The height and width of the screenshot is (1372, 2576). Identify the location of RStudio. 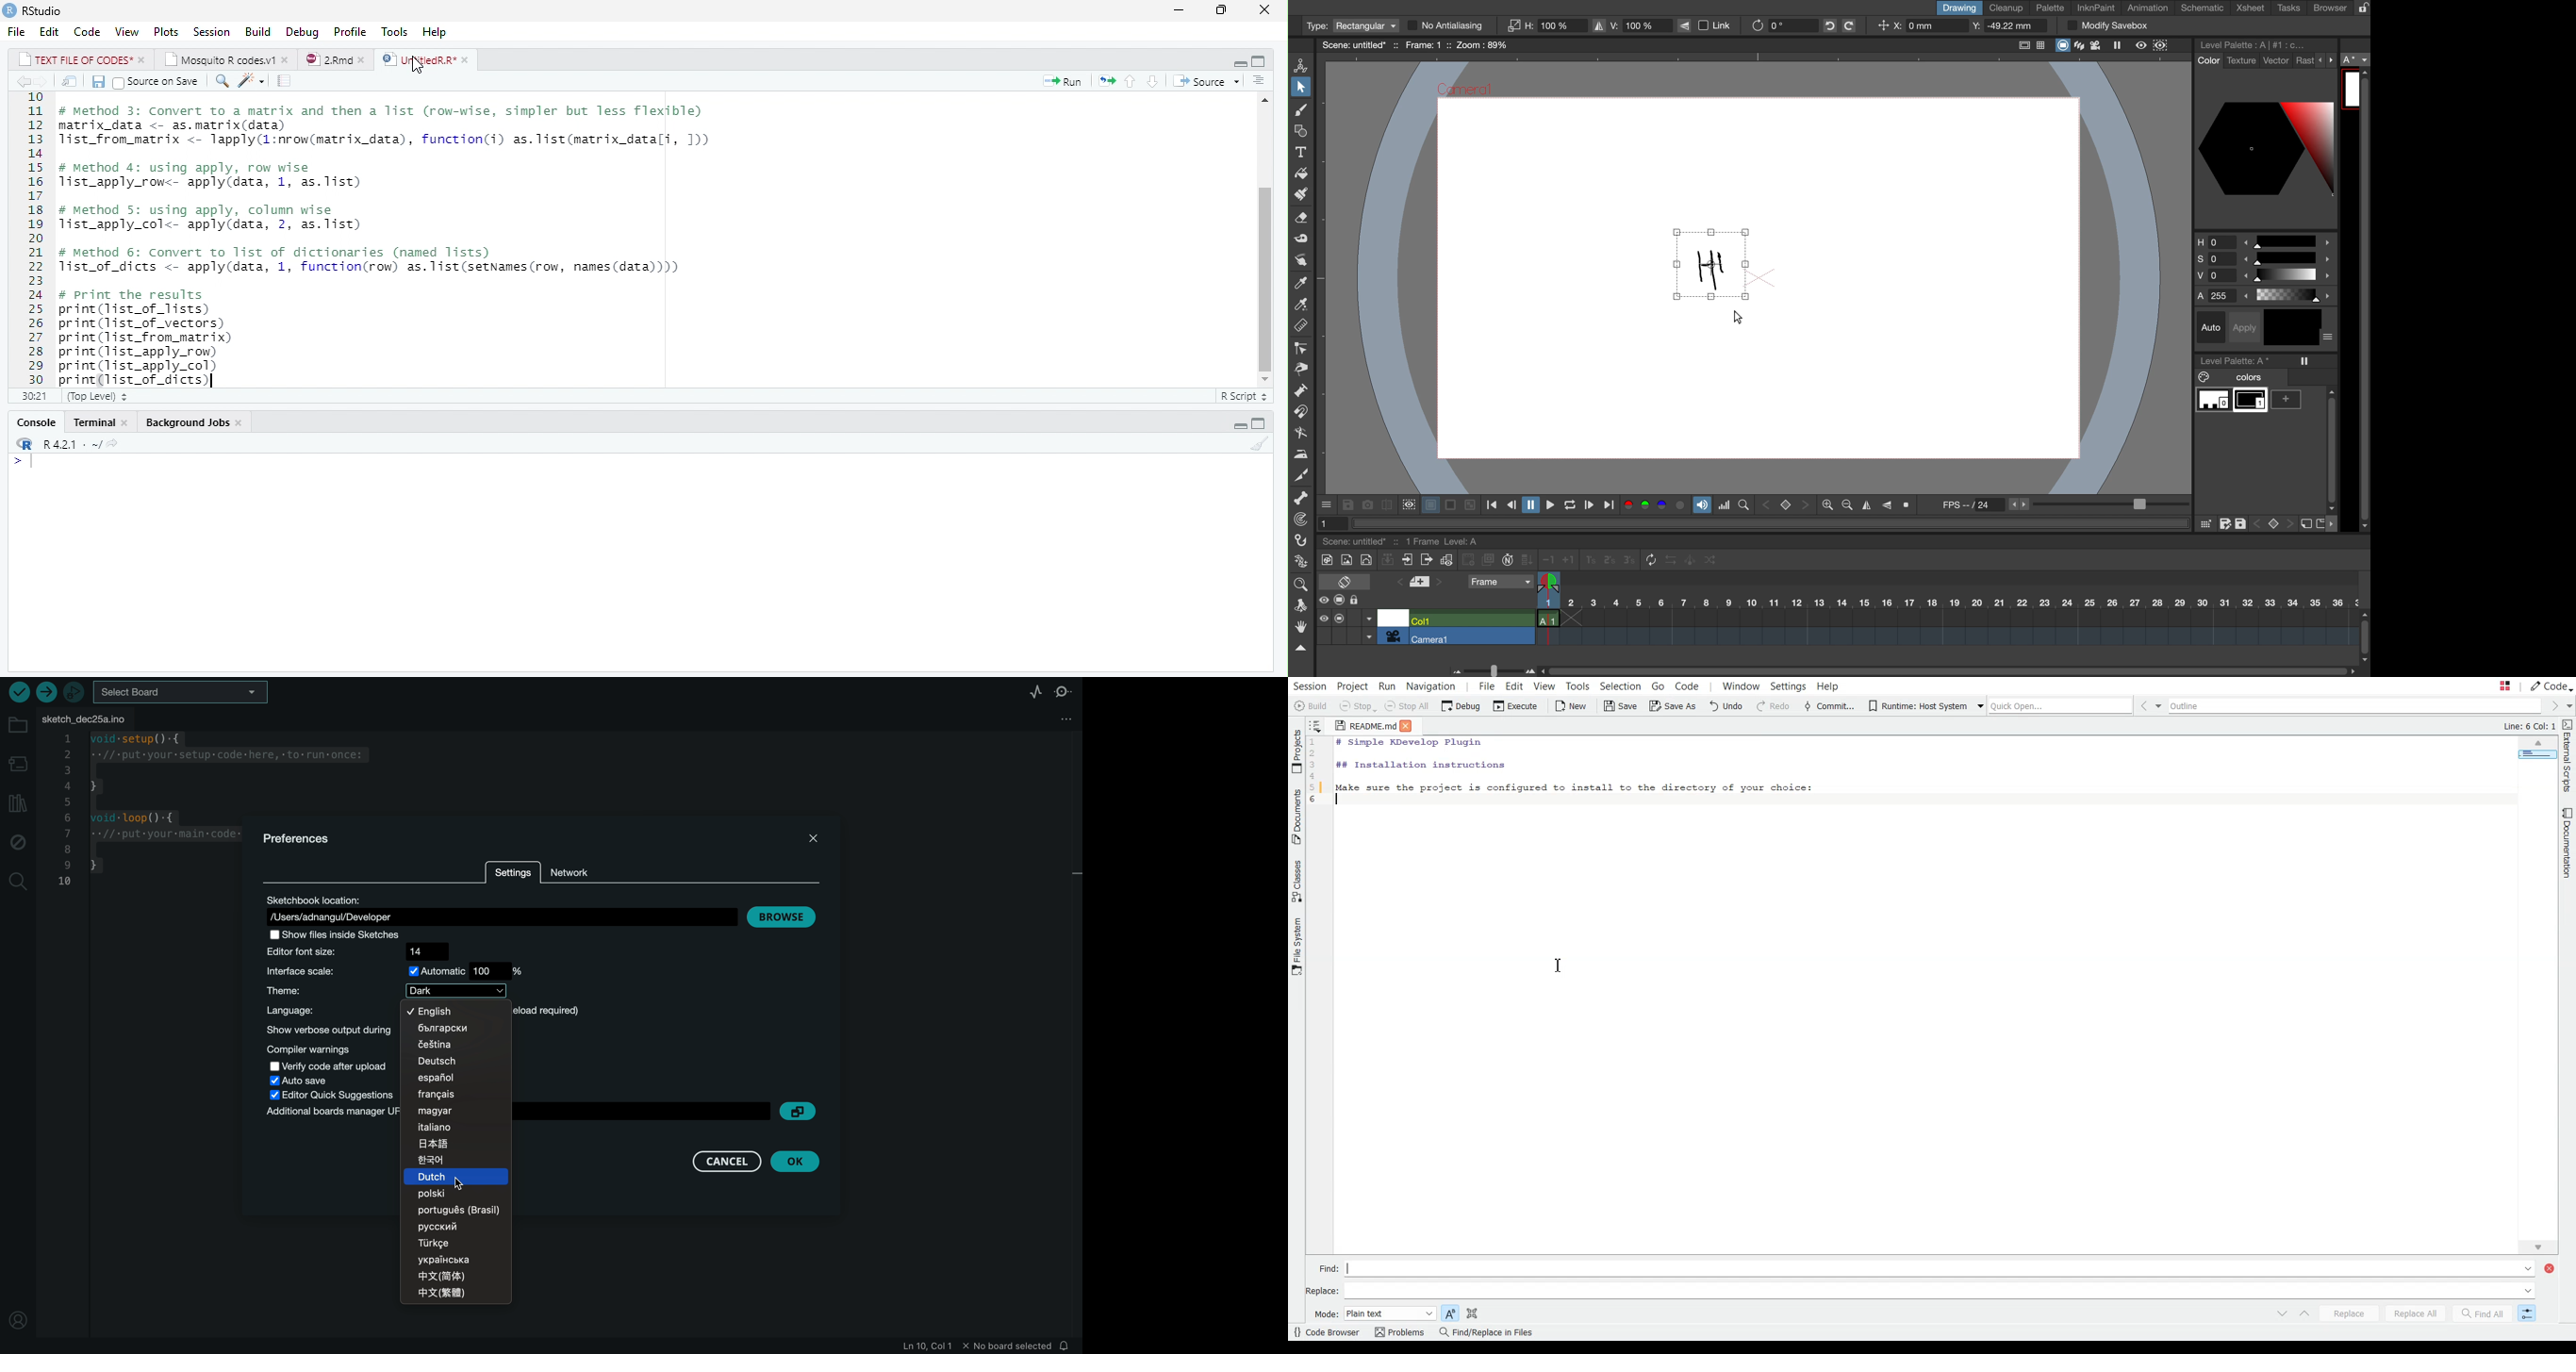
(34, 10).